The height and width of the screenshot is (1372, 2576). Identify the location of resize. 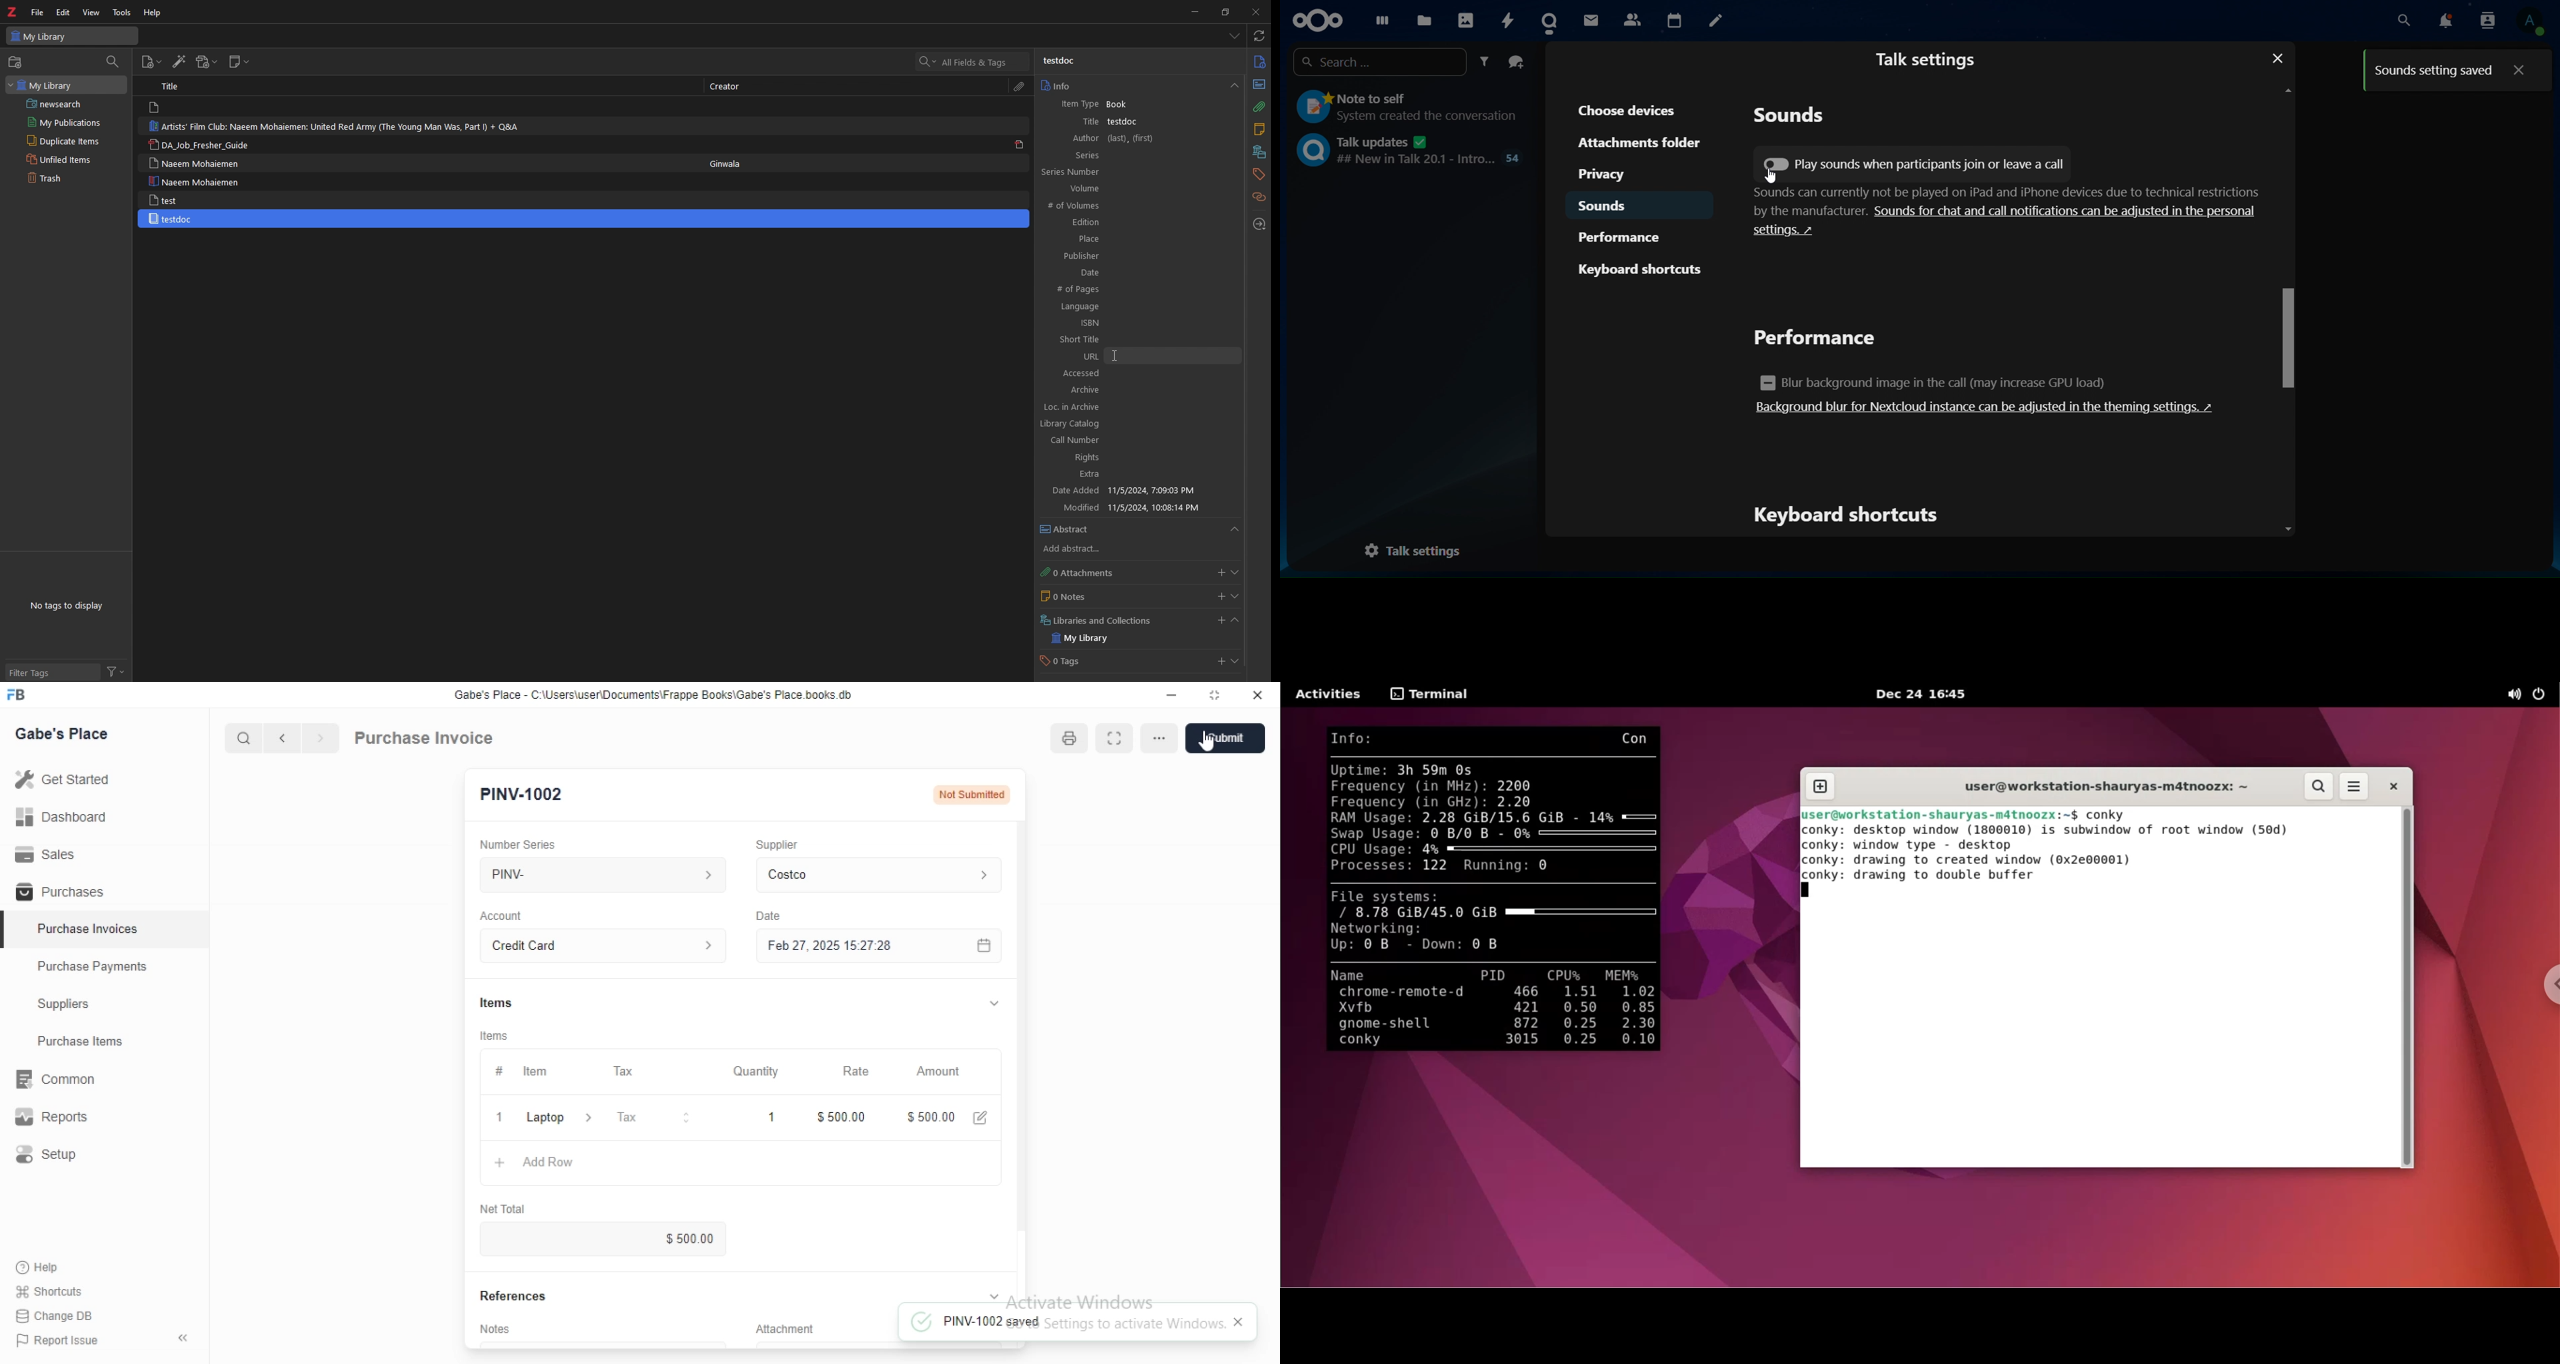
(1225, 12).